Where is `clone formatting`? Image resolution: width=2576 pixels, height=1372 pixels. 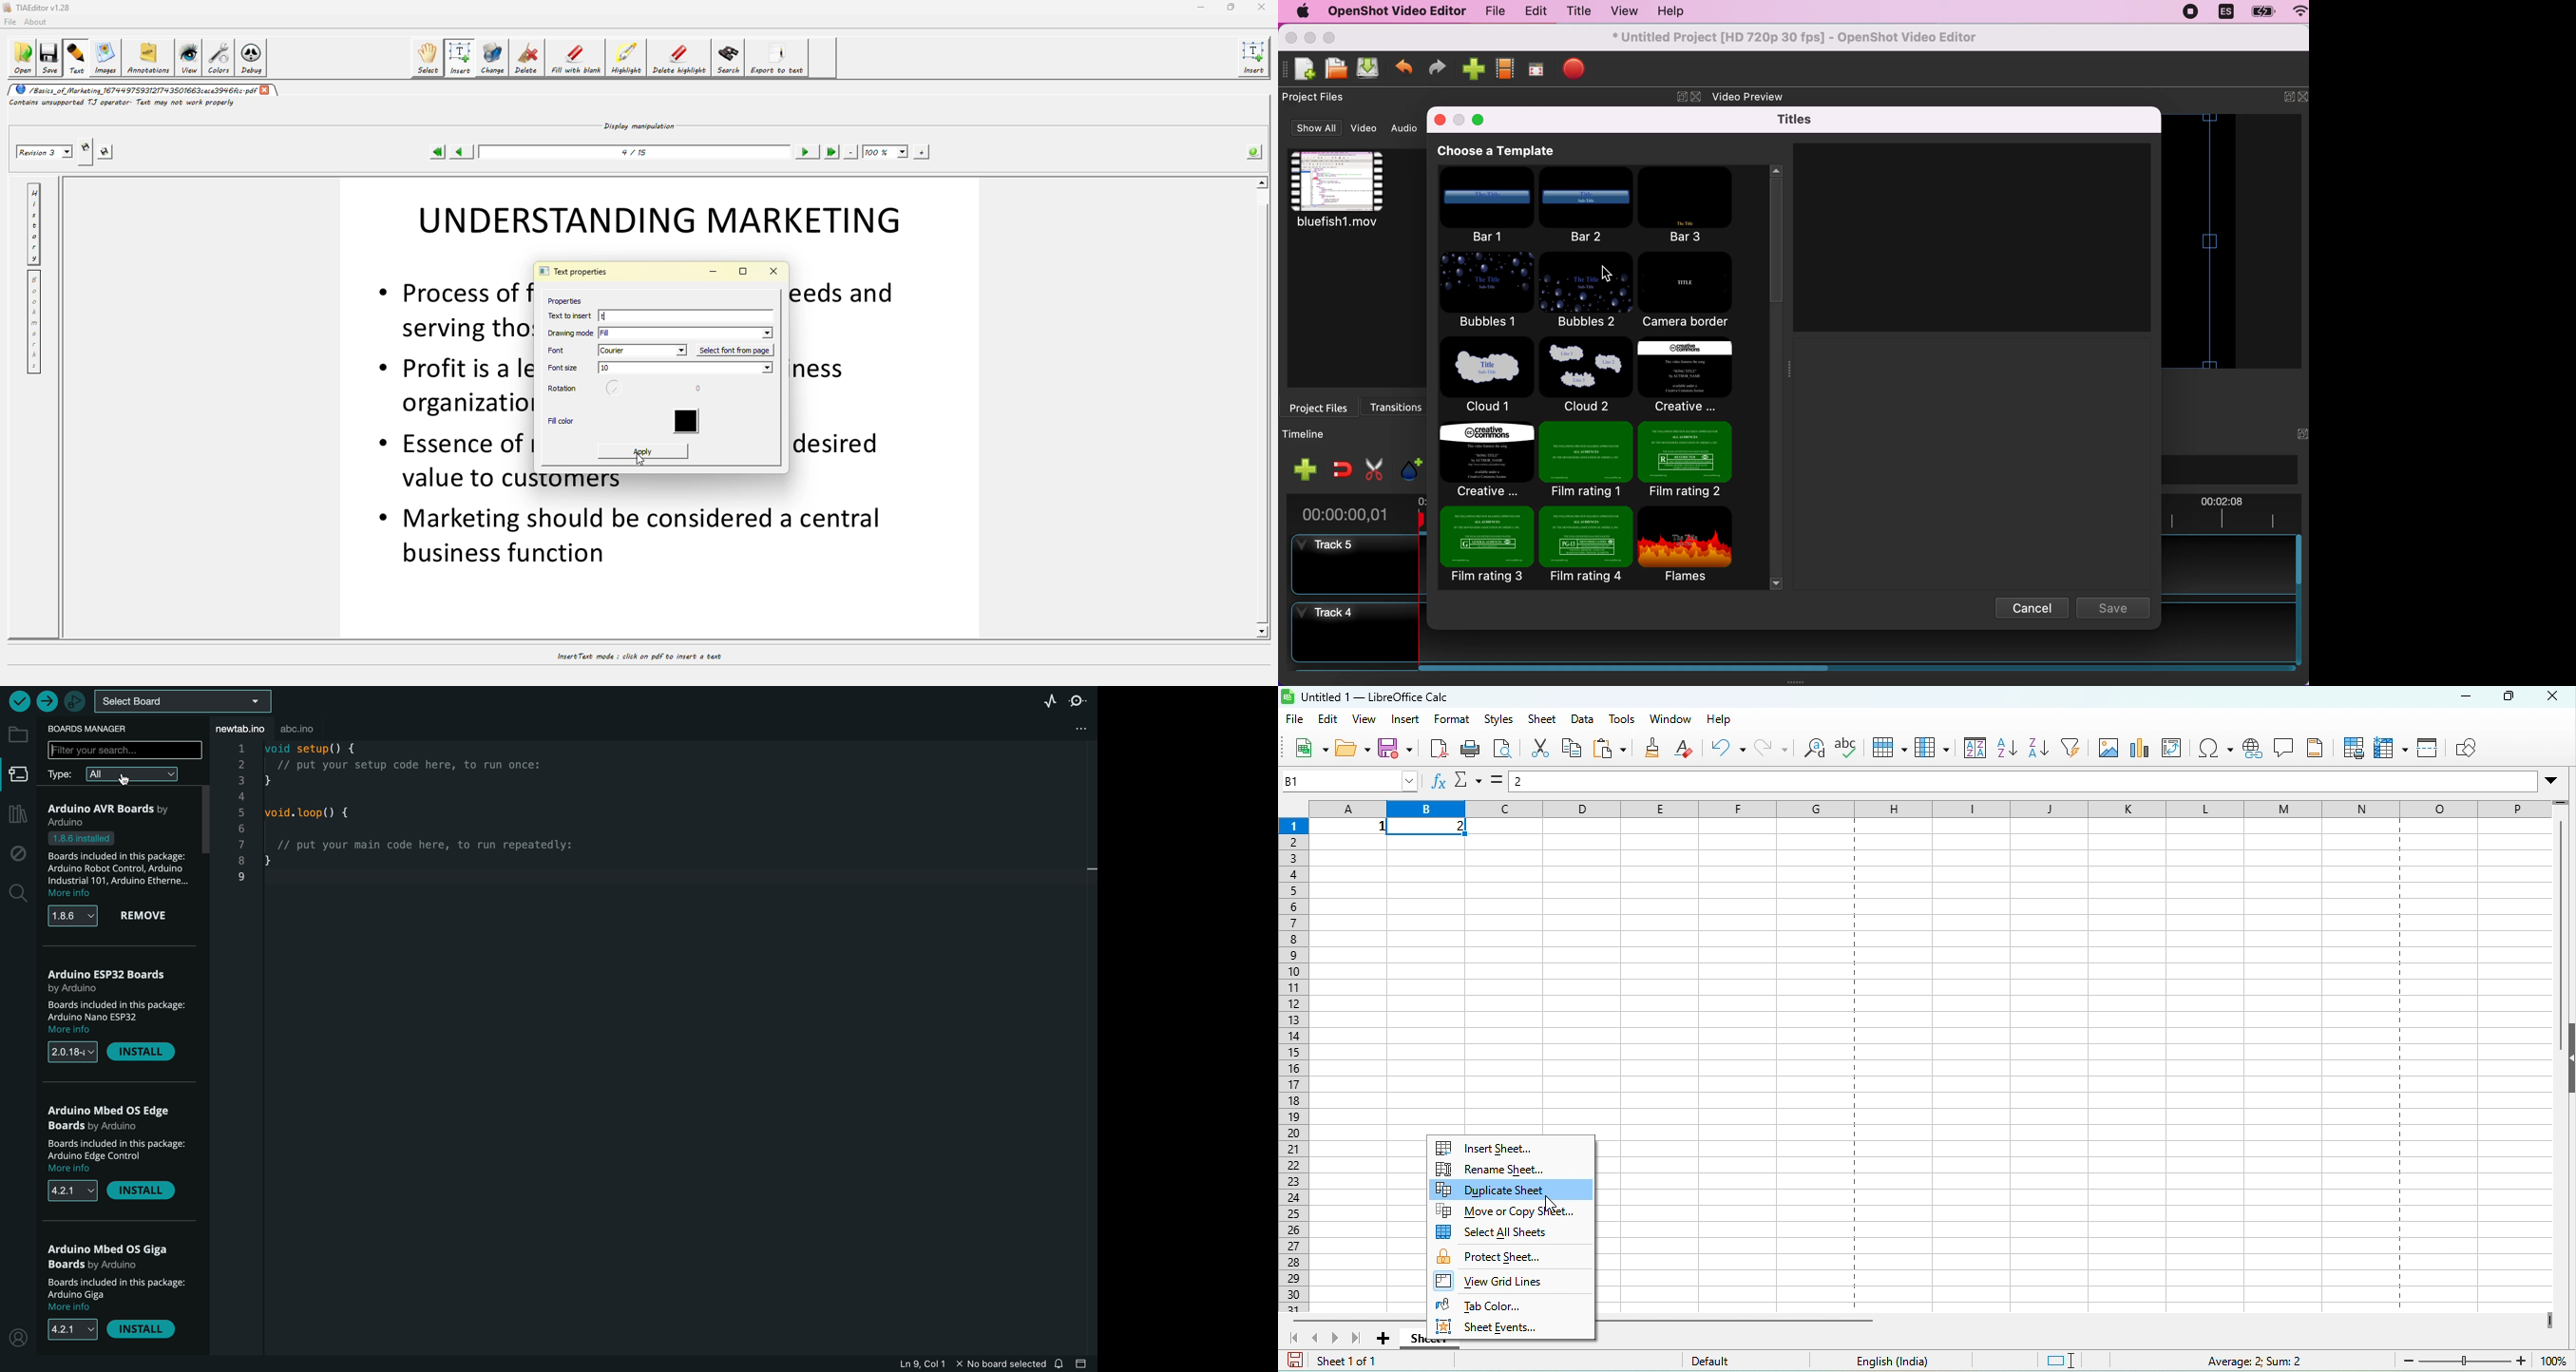
clone formatting is located at coordinates (1652, 749).